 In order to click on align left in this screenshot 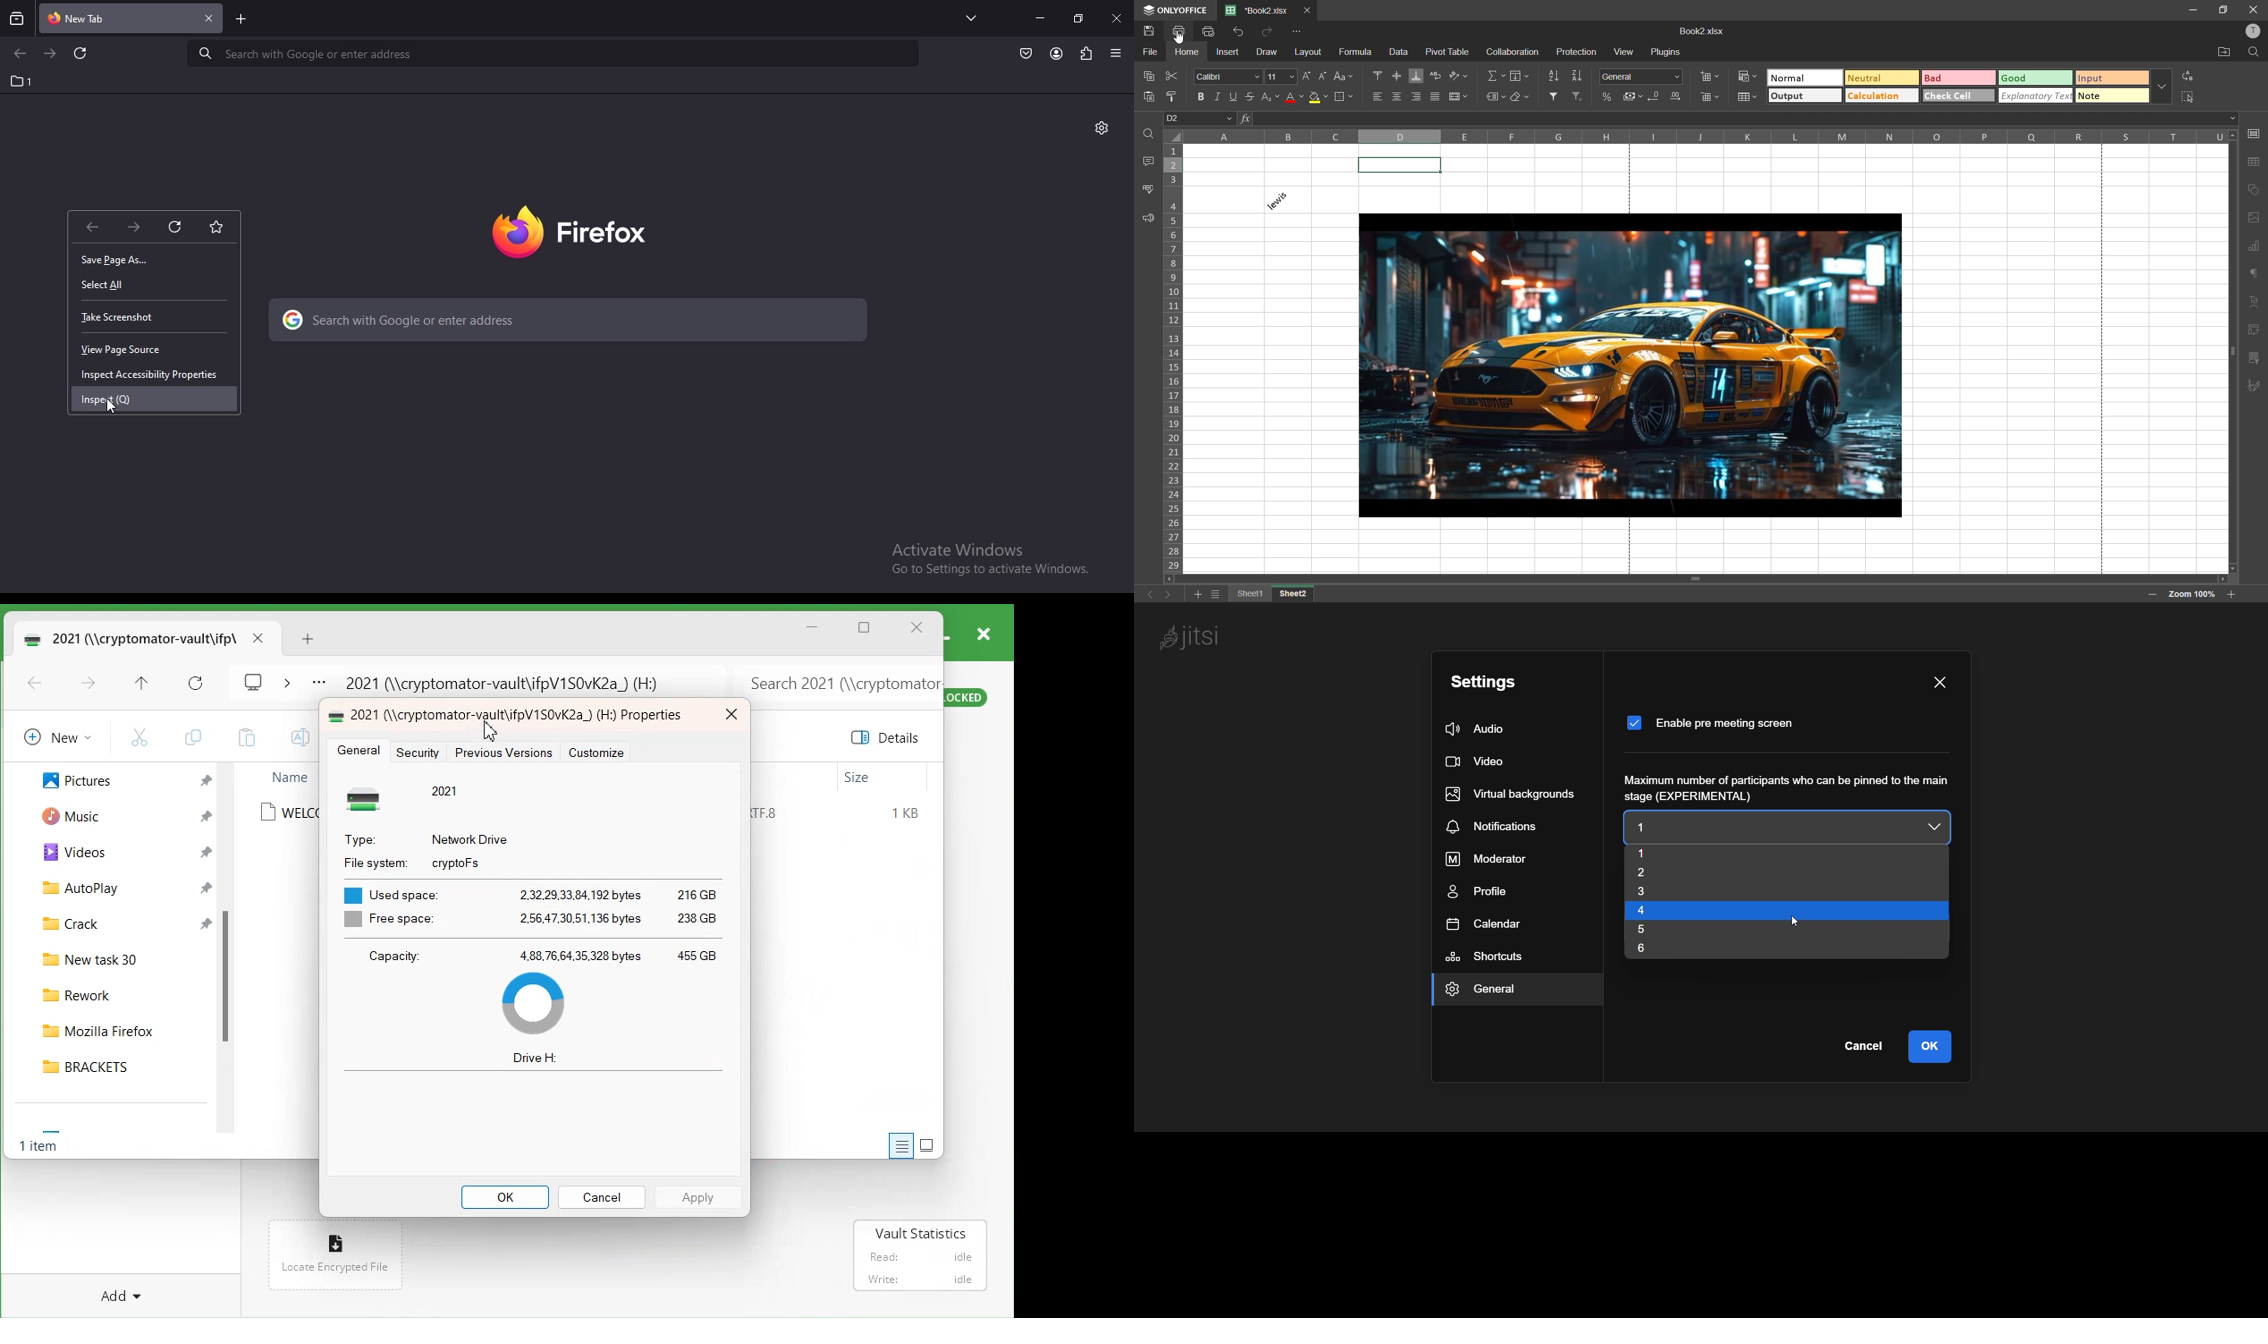, I will do `click(1378, 96)`.